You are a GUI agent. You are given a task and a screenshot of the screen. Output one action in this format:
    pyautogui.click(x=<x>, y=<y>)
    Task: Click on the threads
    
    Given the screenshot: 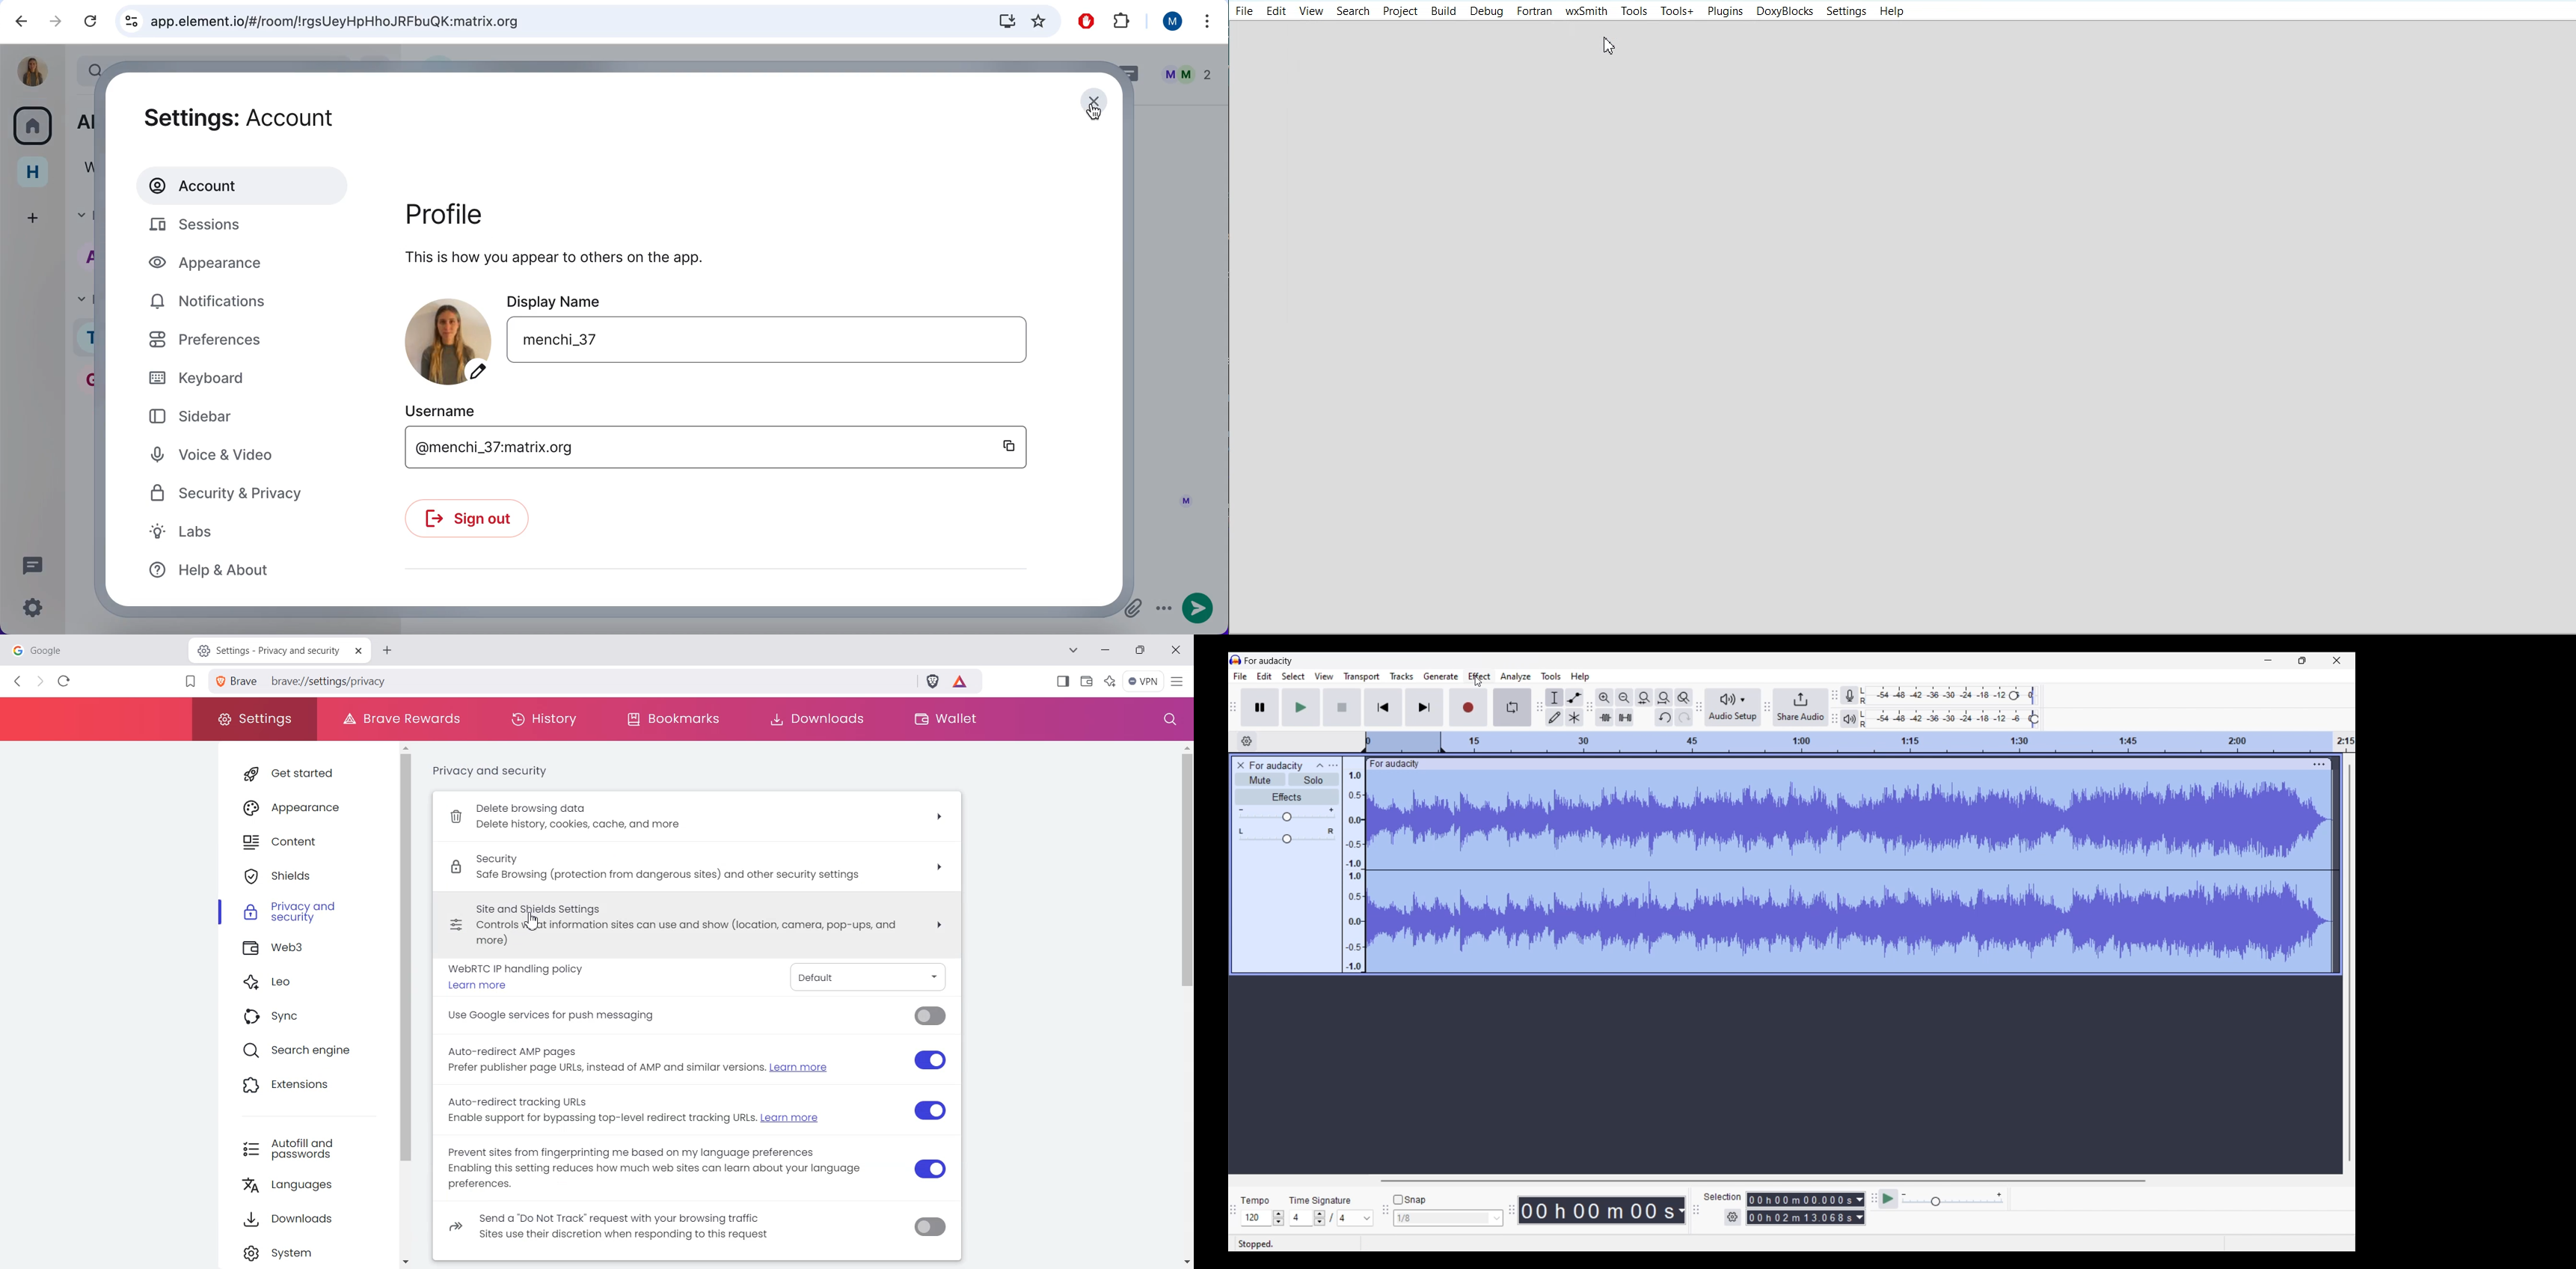 What is the action you would take?
    pyautogui.click(x=33, y=565)
    